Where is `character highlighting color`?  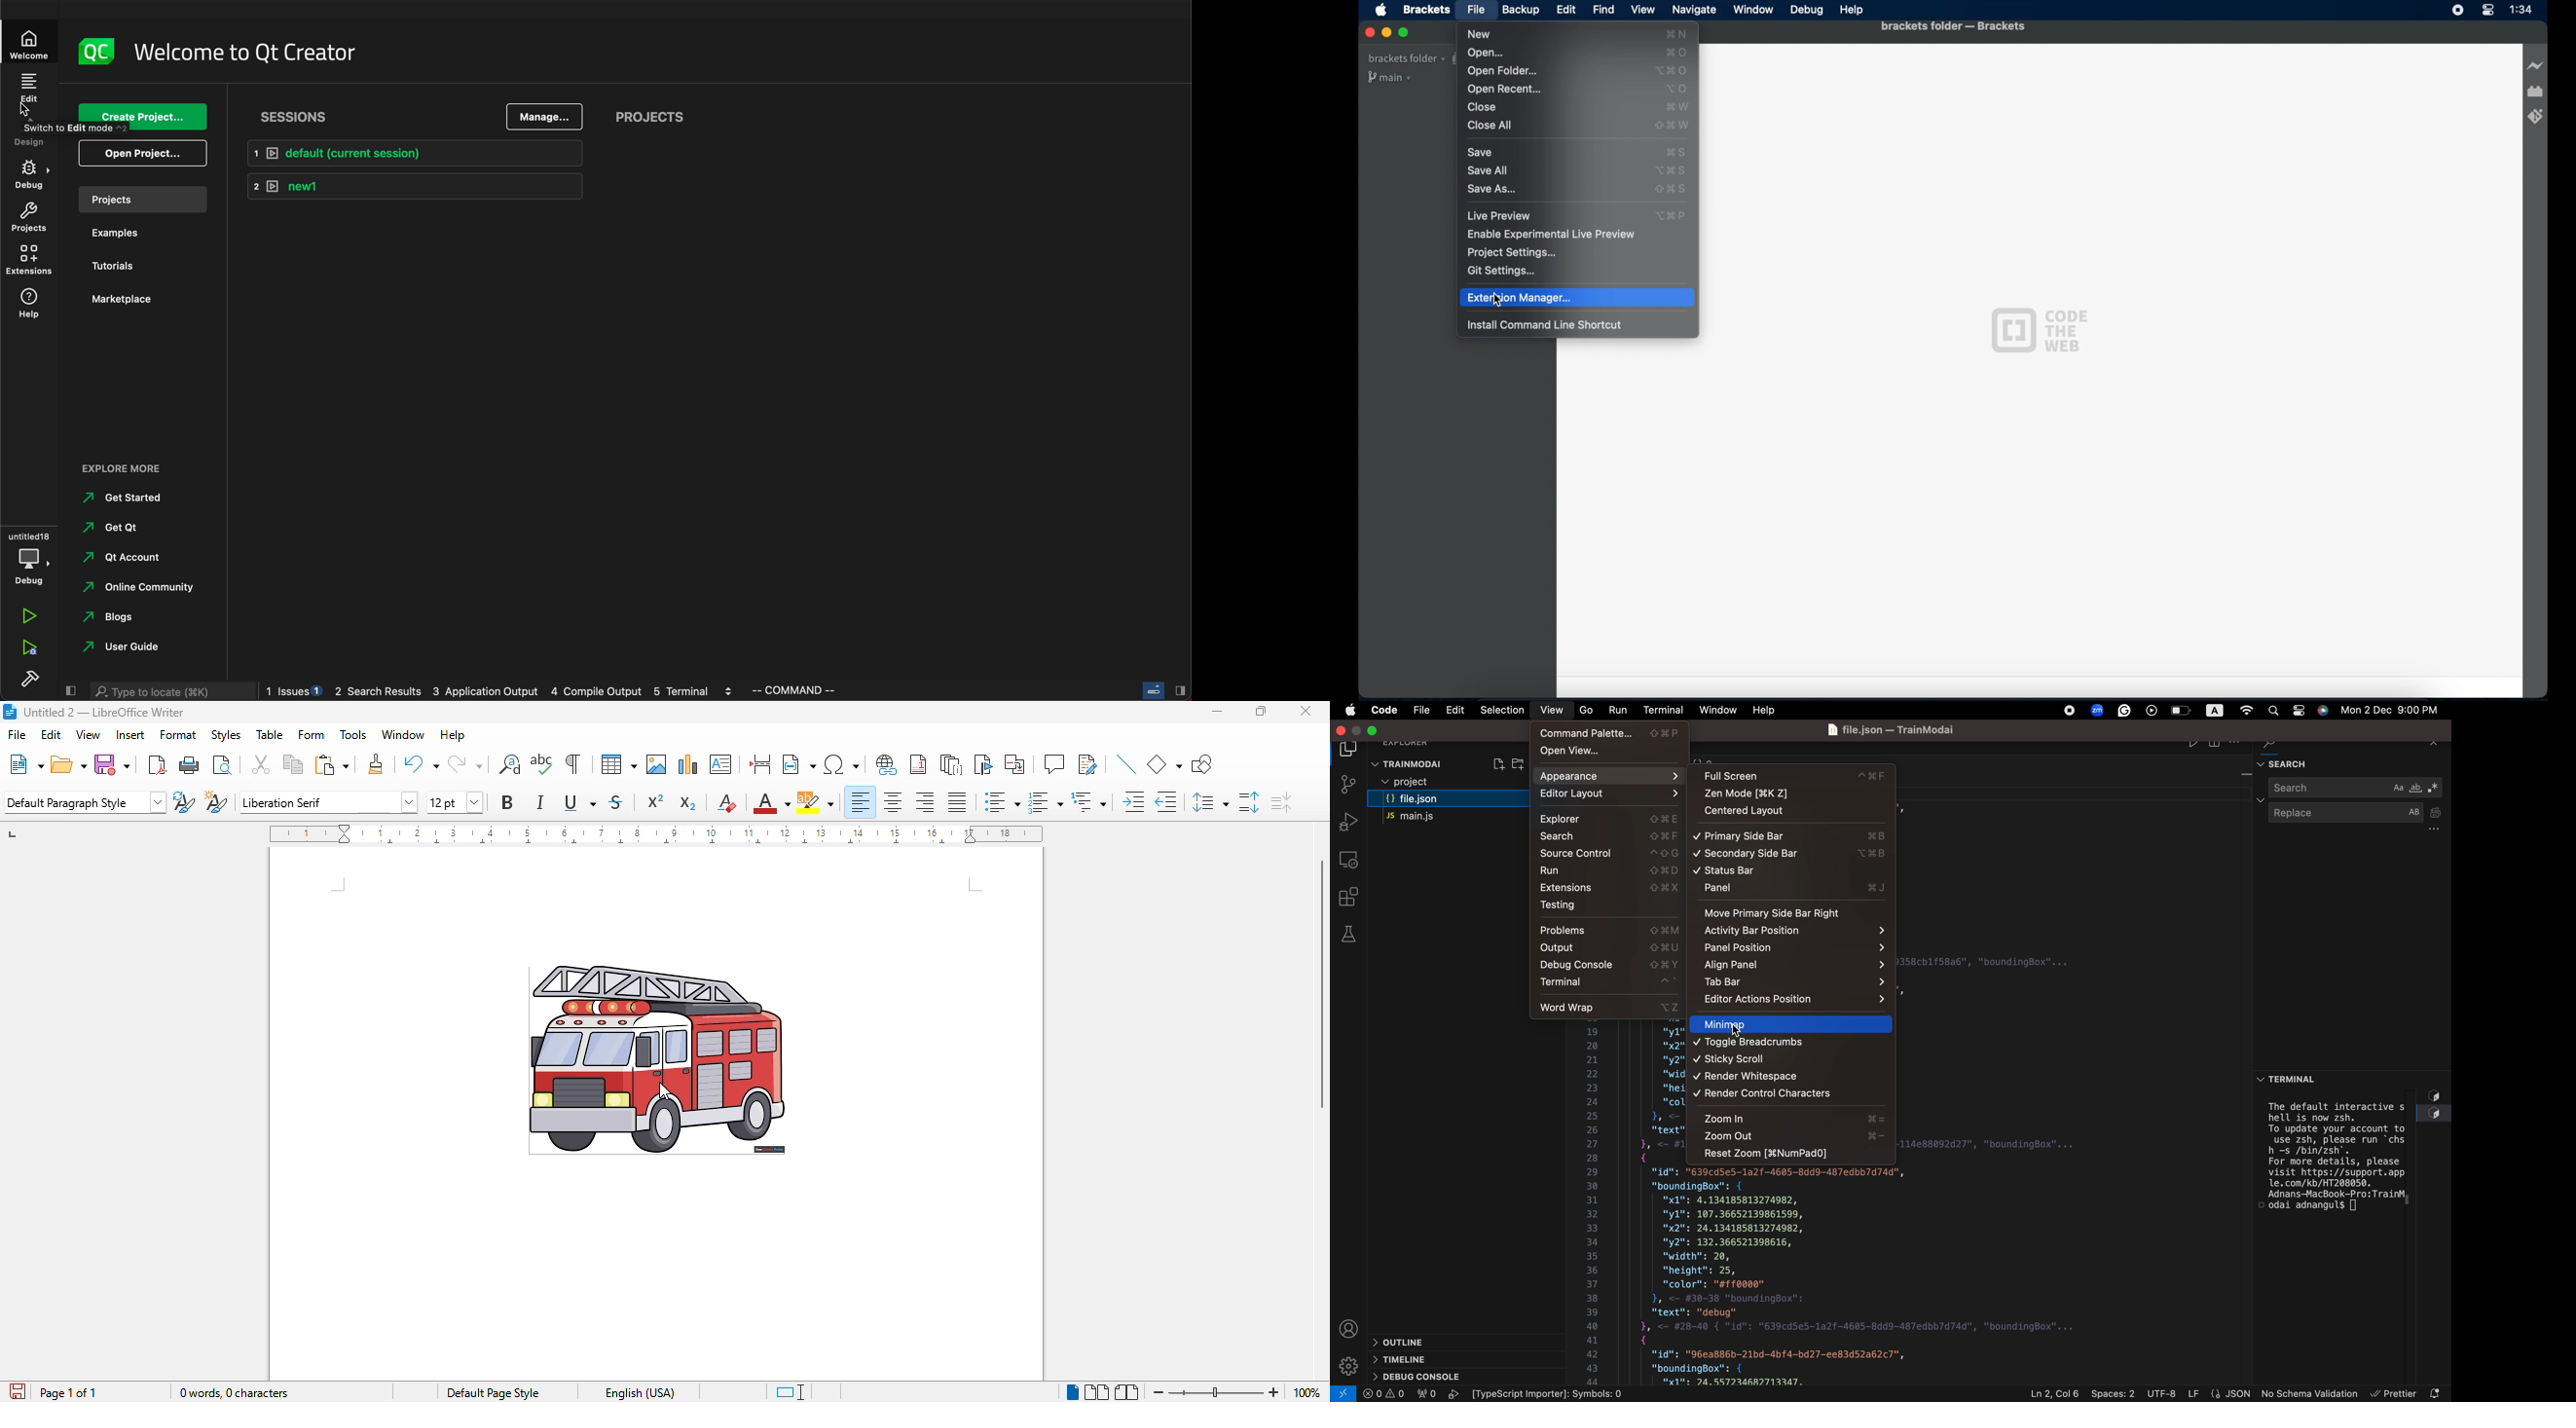 character highlighting color is located at coordinates (816, 802).